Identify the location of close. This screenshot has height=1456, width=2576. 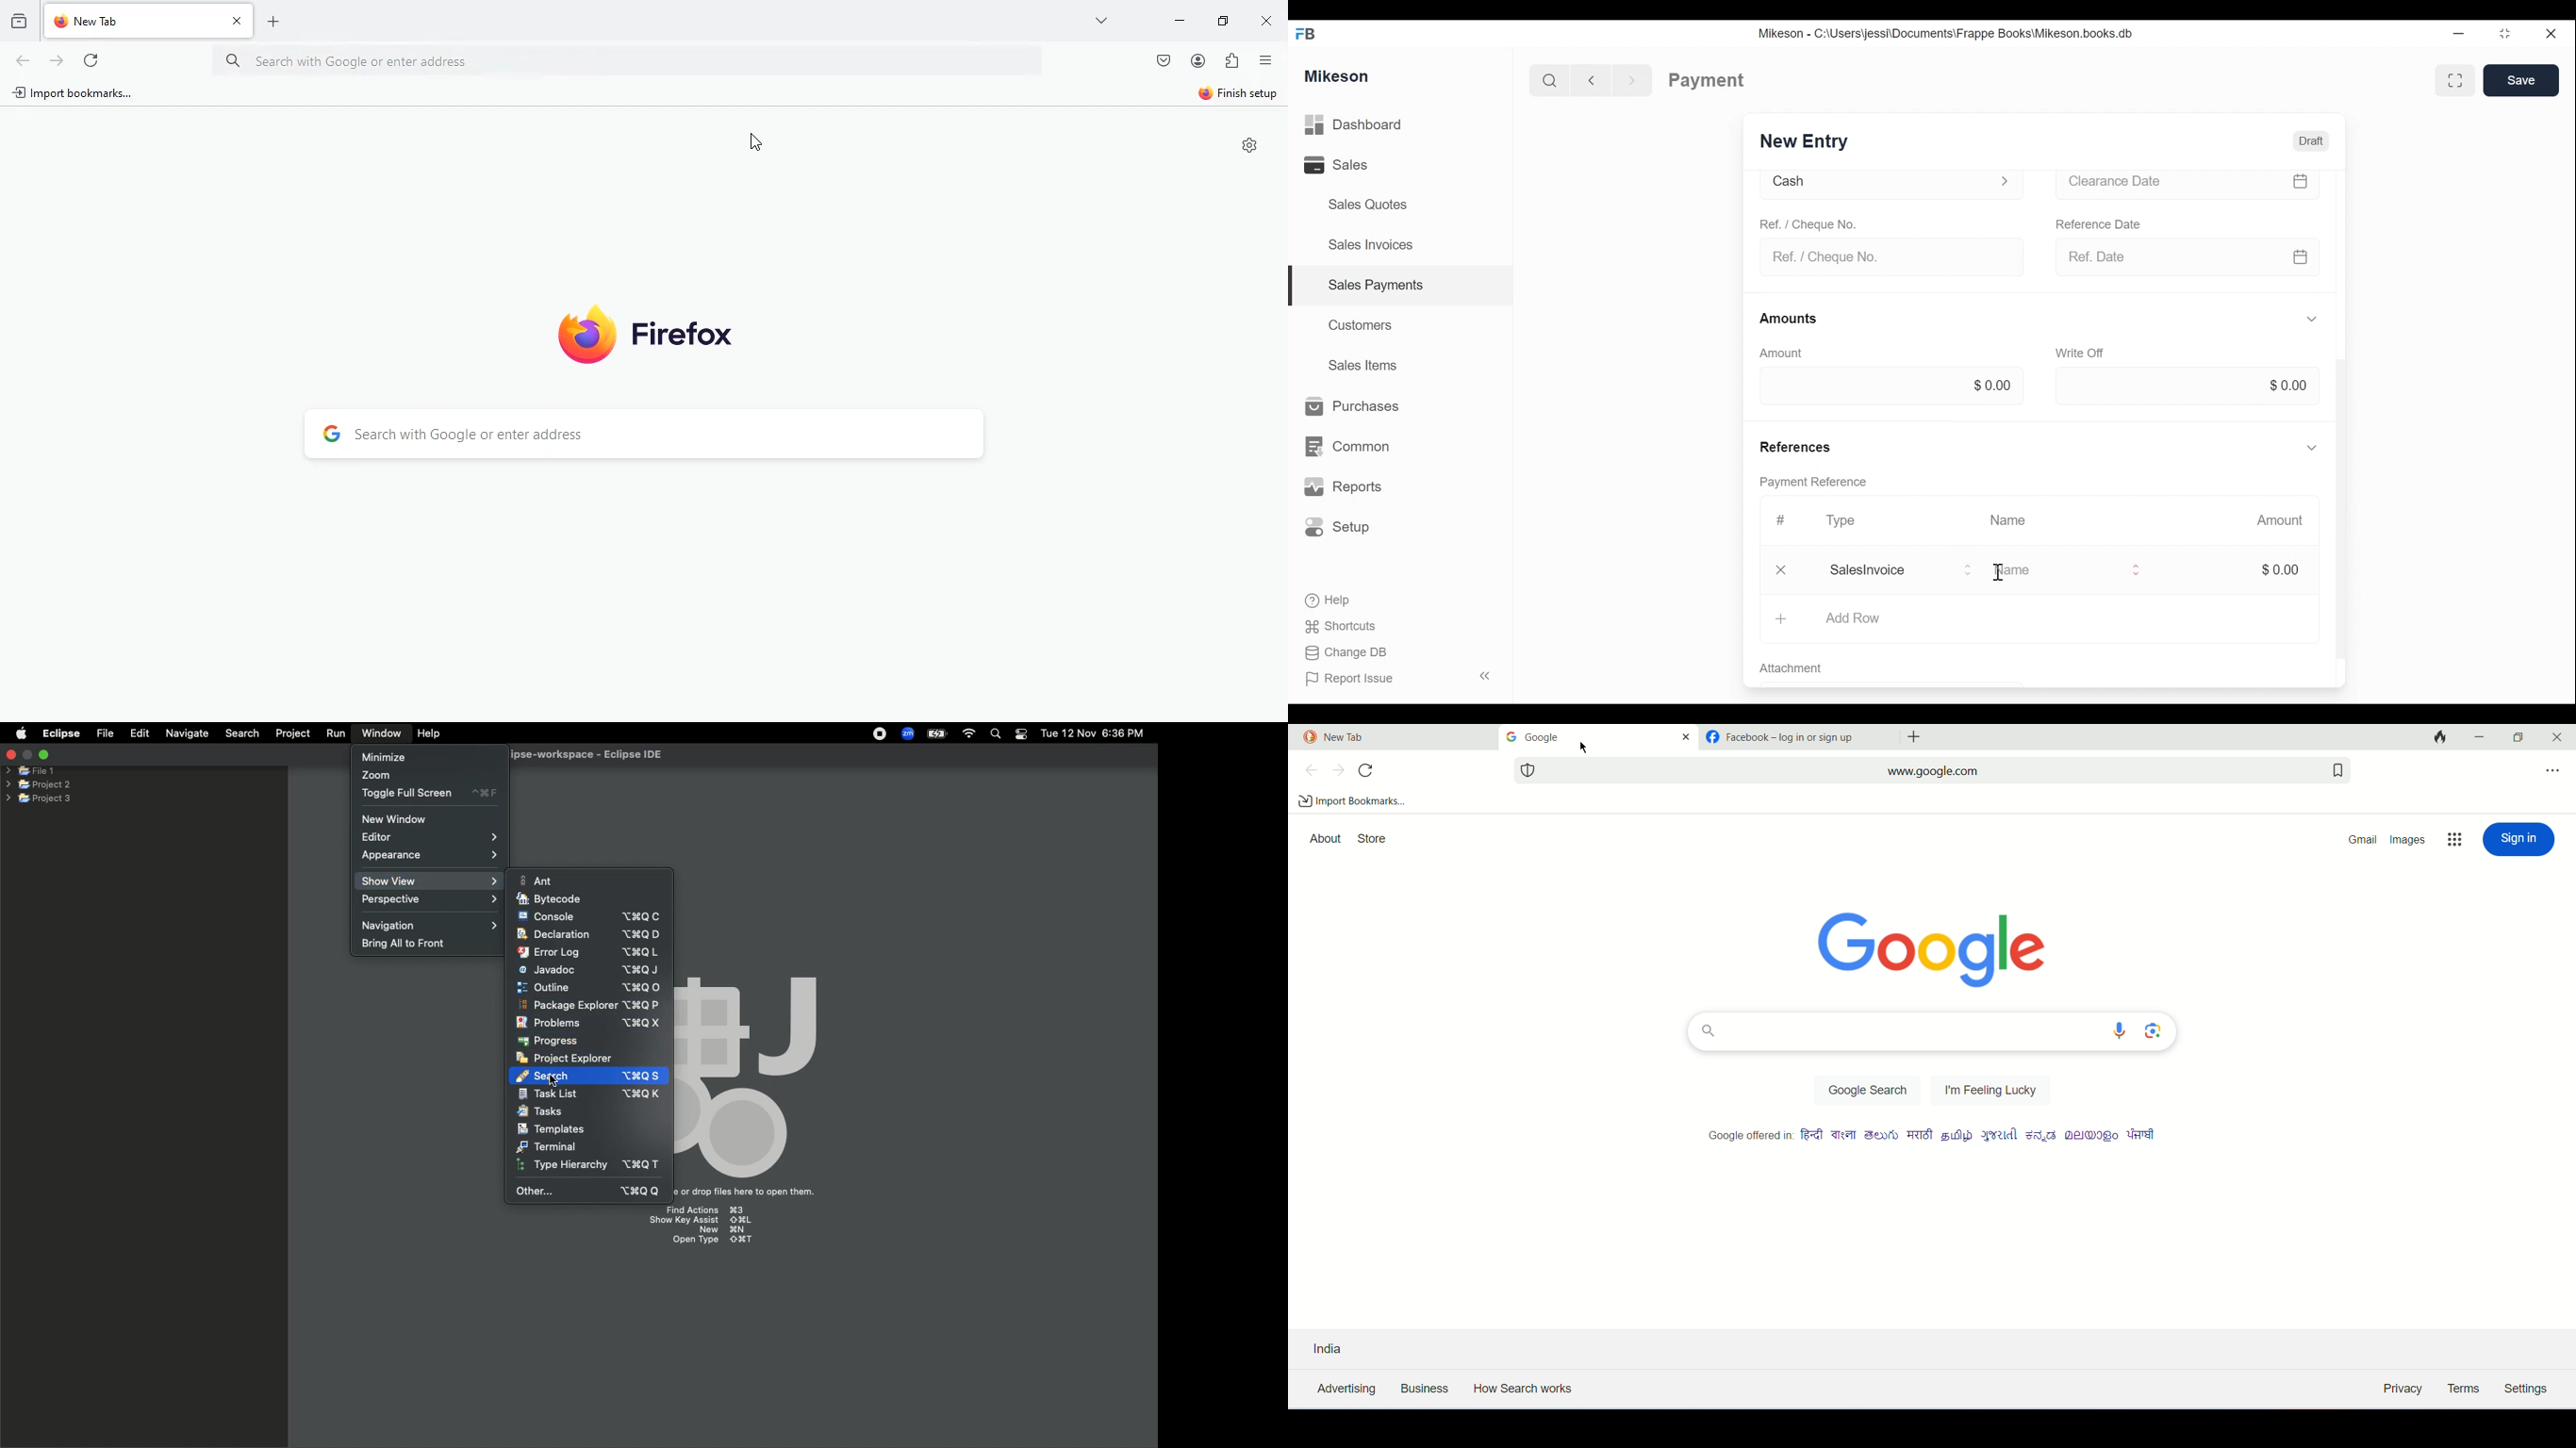
(2557, 737).